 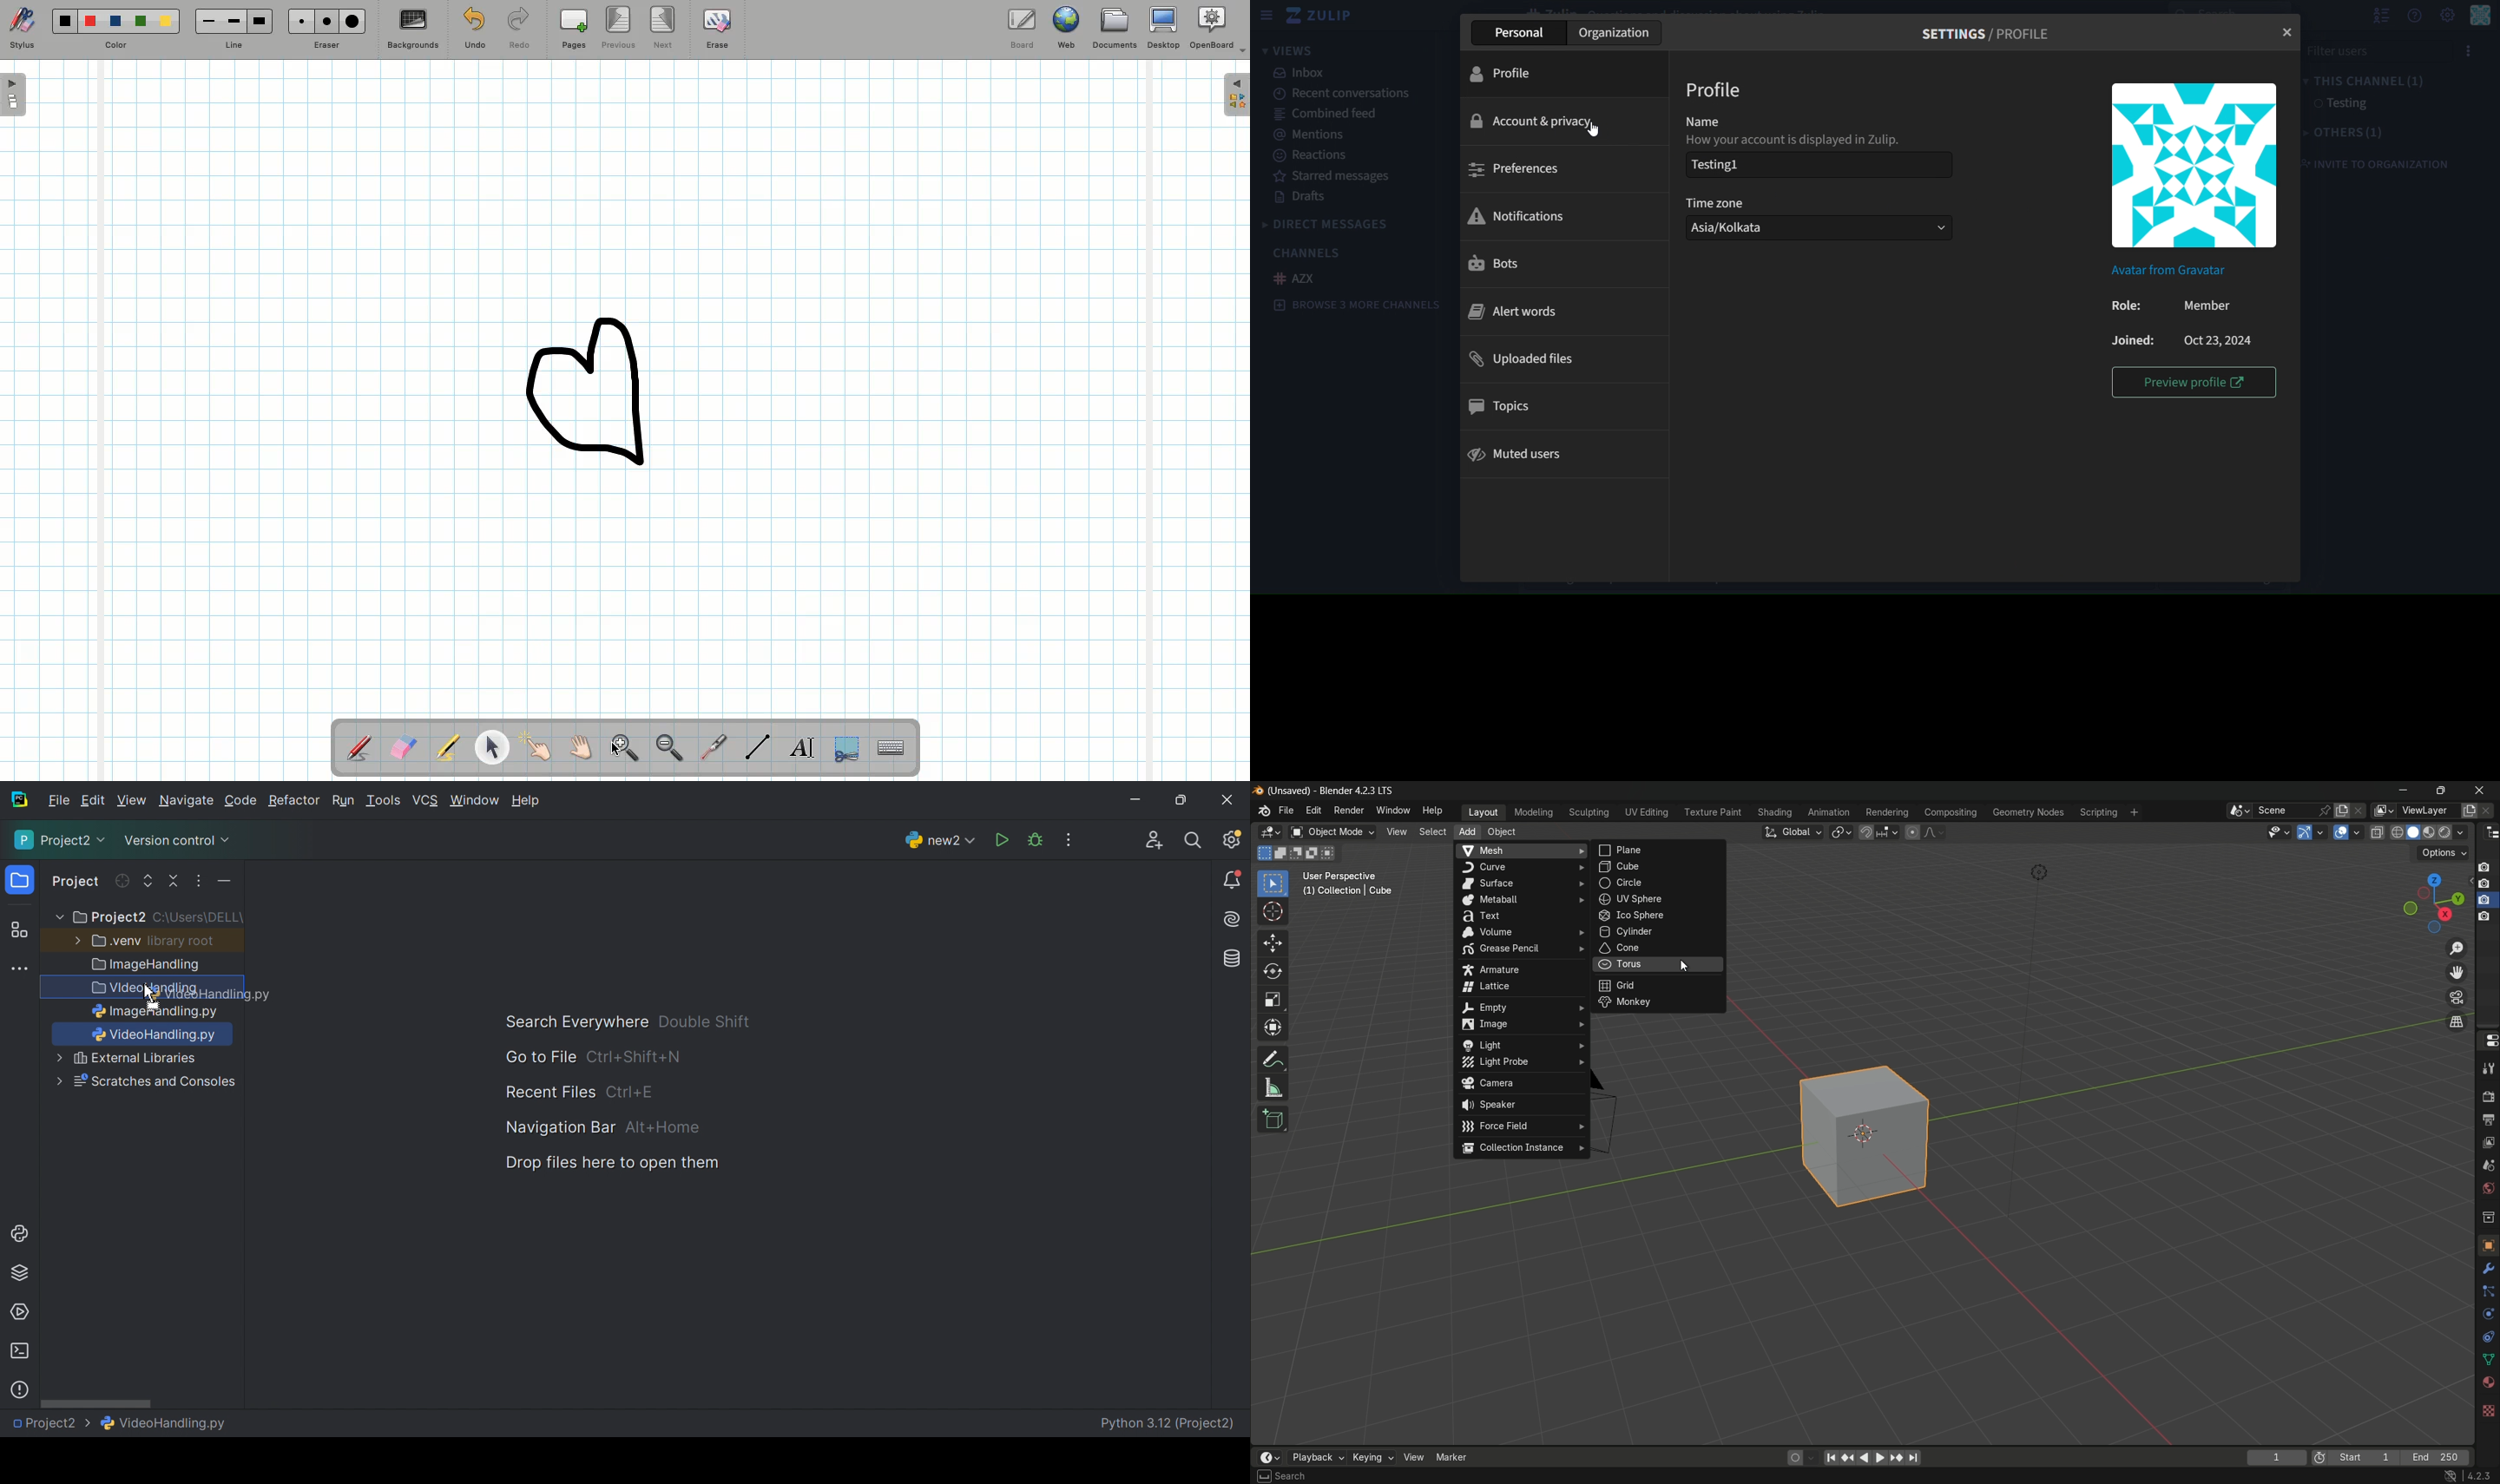 What do you see at coordinates (1347, 94) in the screenshot?
I see `recent conversation` at bounding box center [1347, 94].